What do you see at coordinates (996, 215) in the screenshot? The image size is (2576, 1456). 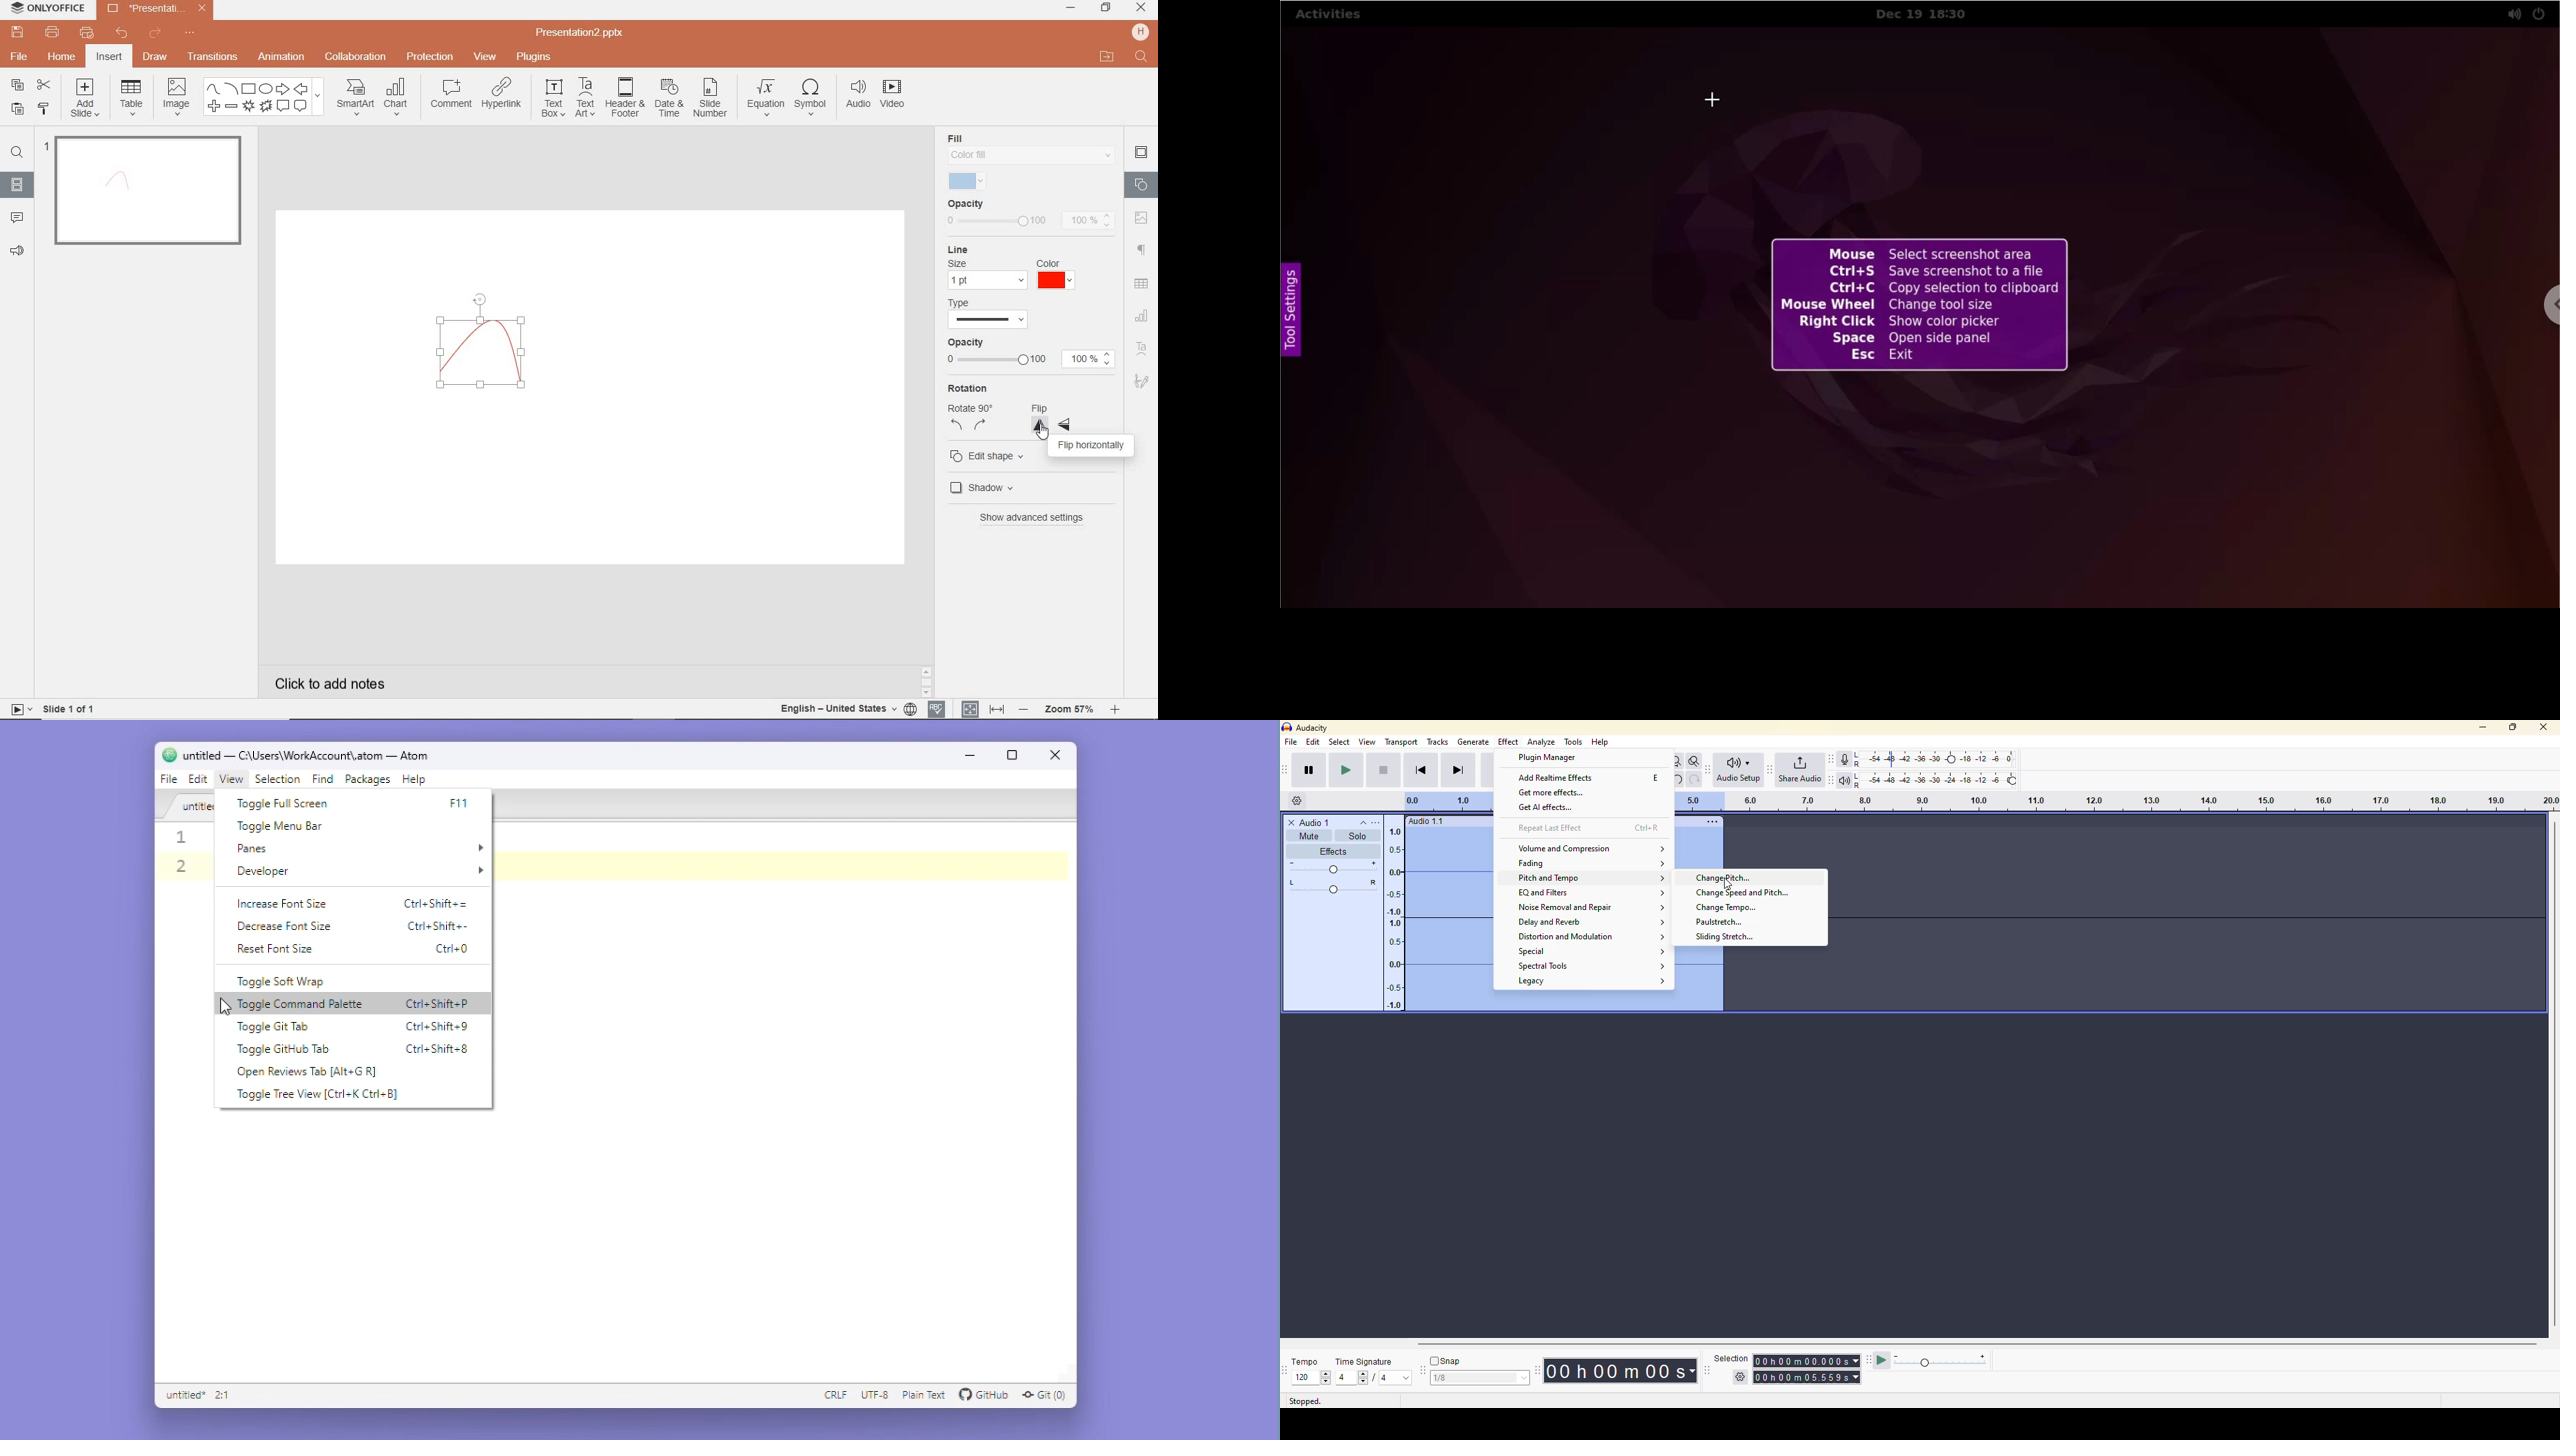 I see `opacity` at bounding box center [996, 215].